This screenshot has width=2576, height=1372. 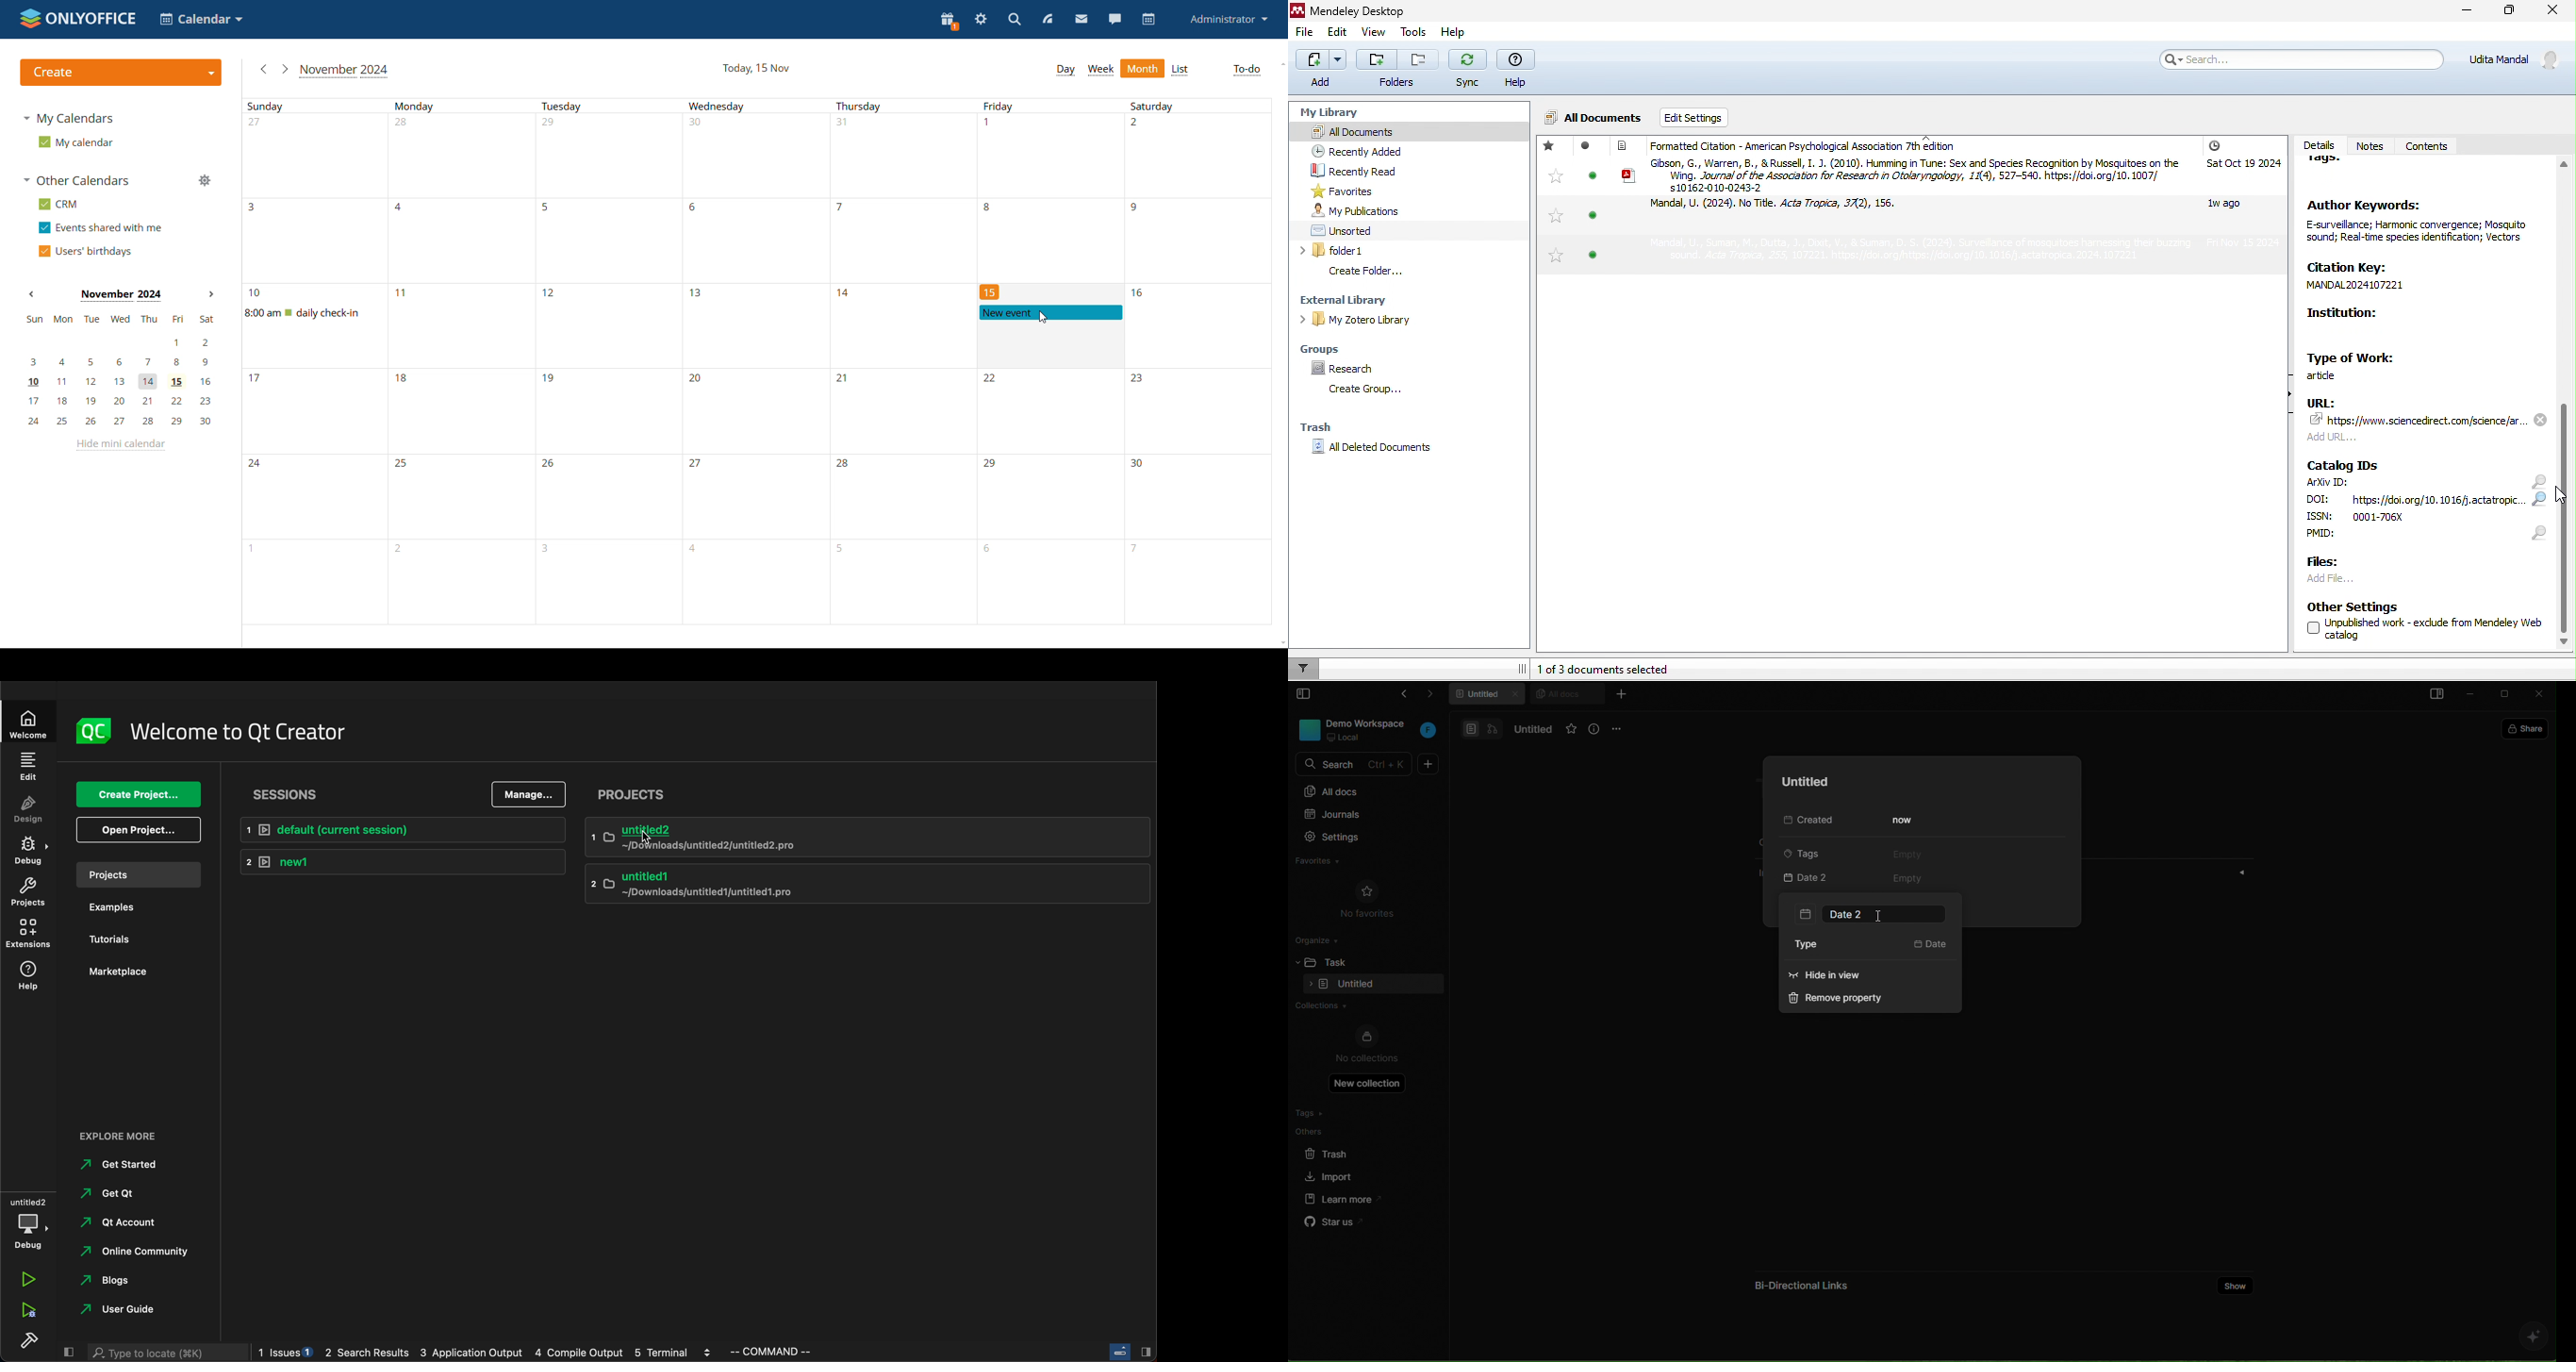 What do you see at coordinates (980, 19) in the screenshot?
I see `settings` at bounding box center [980, 19].